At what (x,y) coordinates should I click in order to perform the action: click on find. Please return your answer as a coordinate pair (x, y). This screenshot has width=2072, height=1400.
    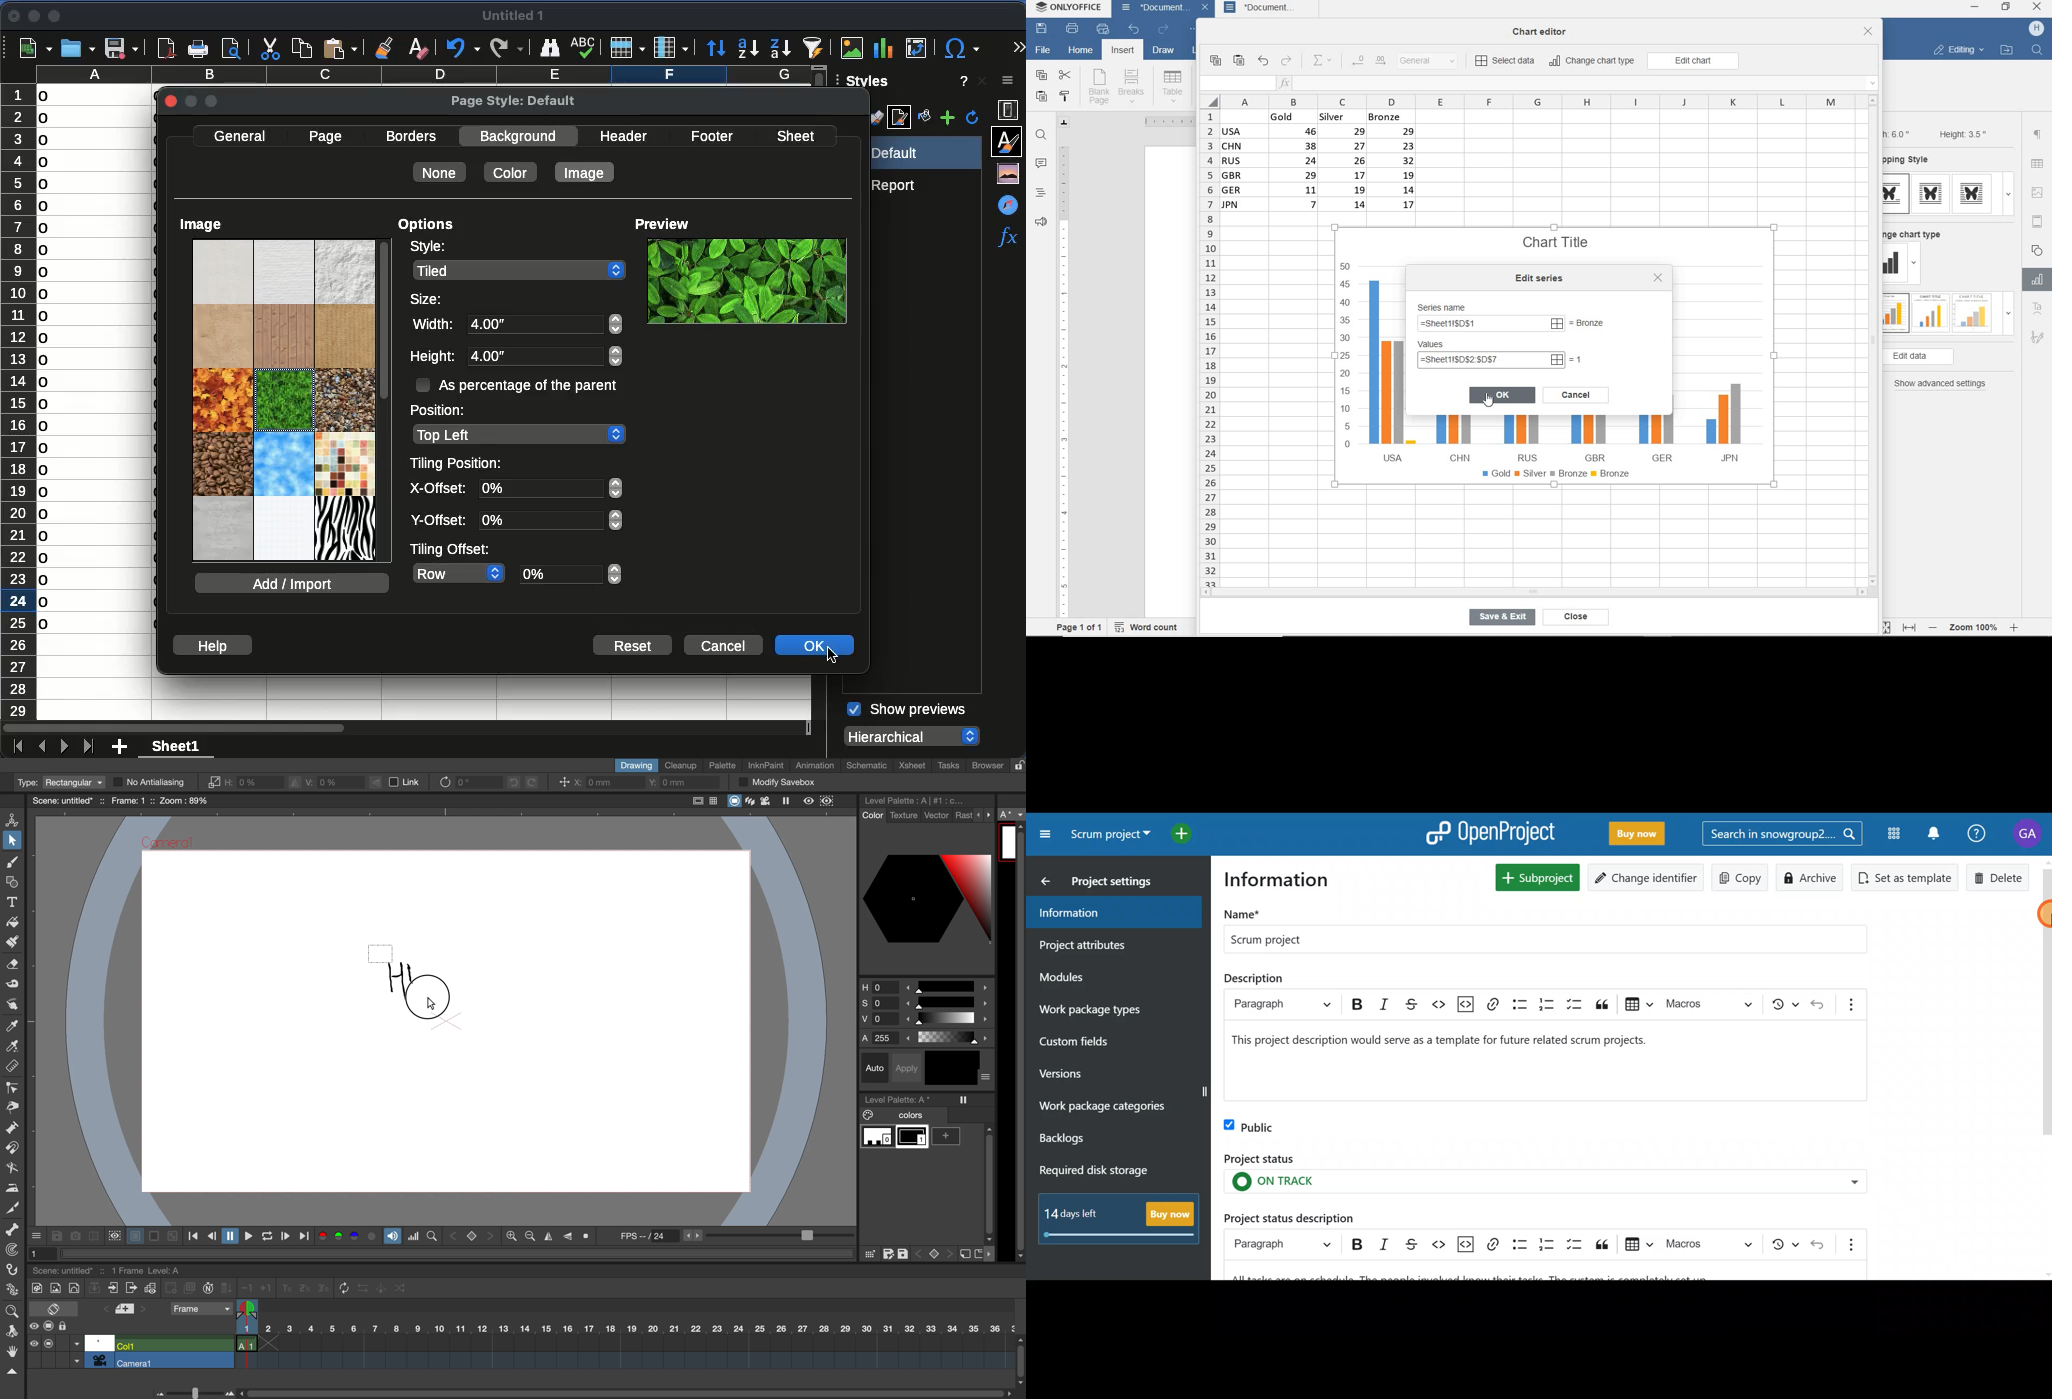
    Looking at the image, I should click on (1042, 135).